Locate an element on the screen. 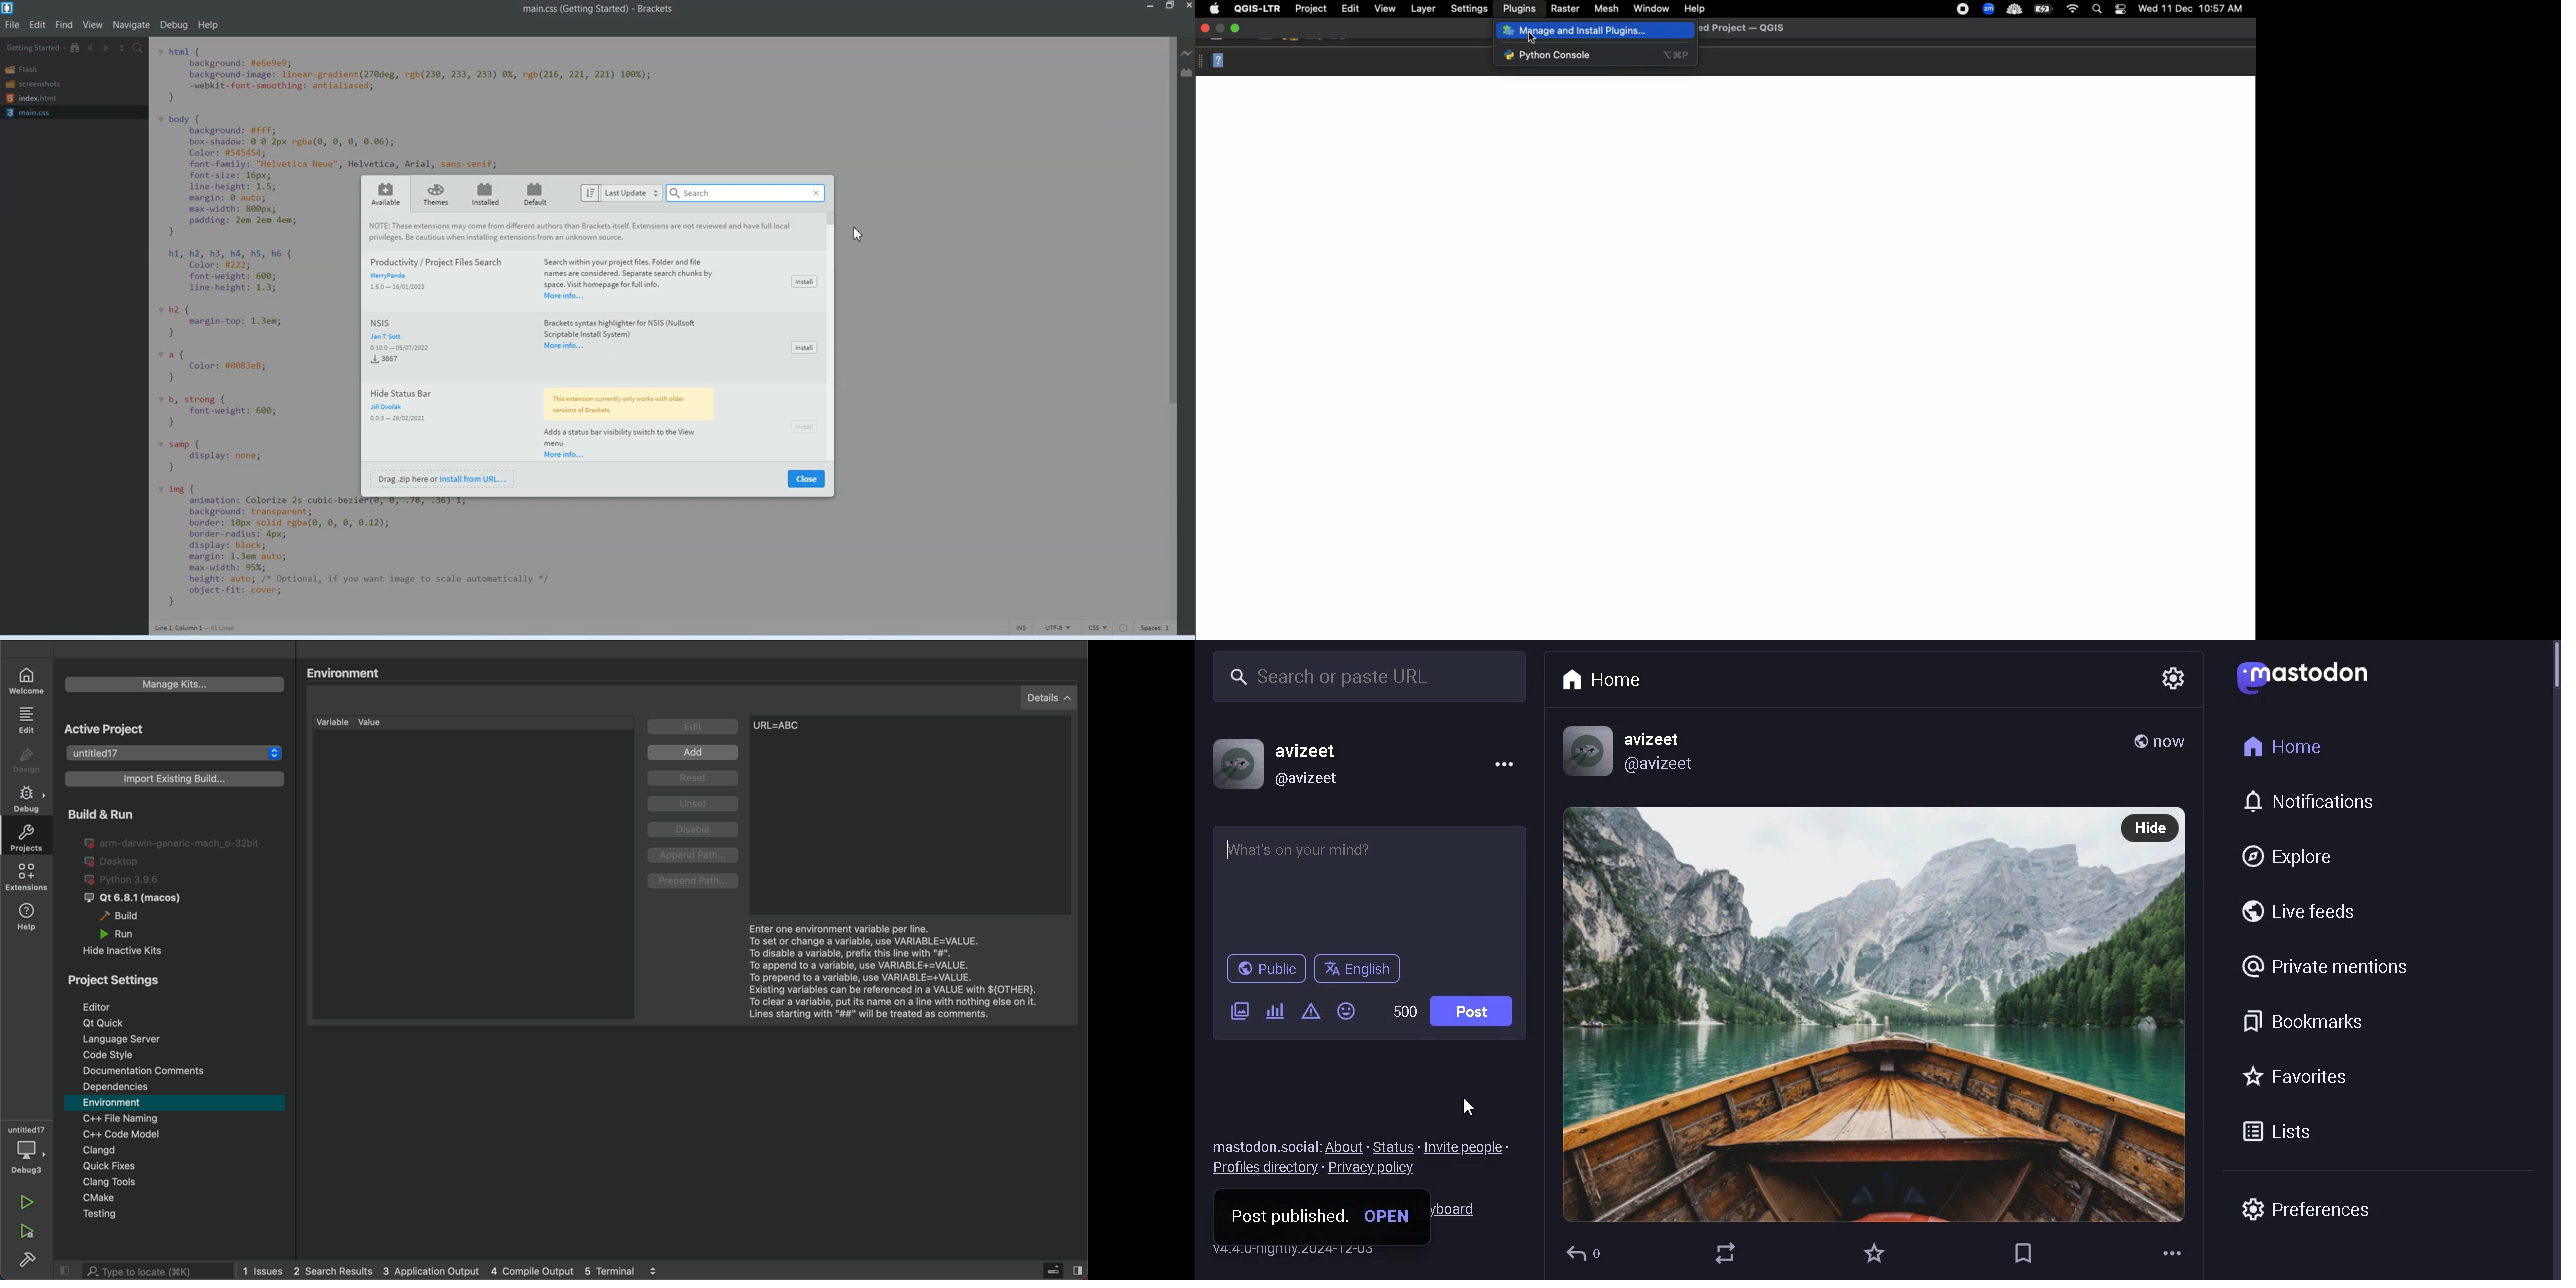 The height and width of the screenshot is (1288, 2576). issues is located at coordinates (262, 1271).